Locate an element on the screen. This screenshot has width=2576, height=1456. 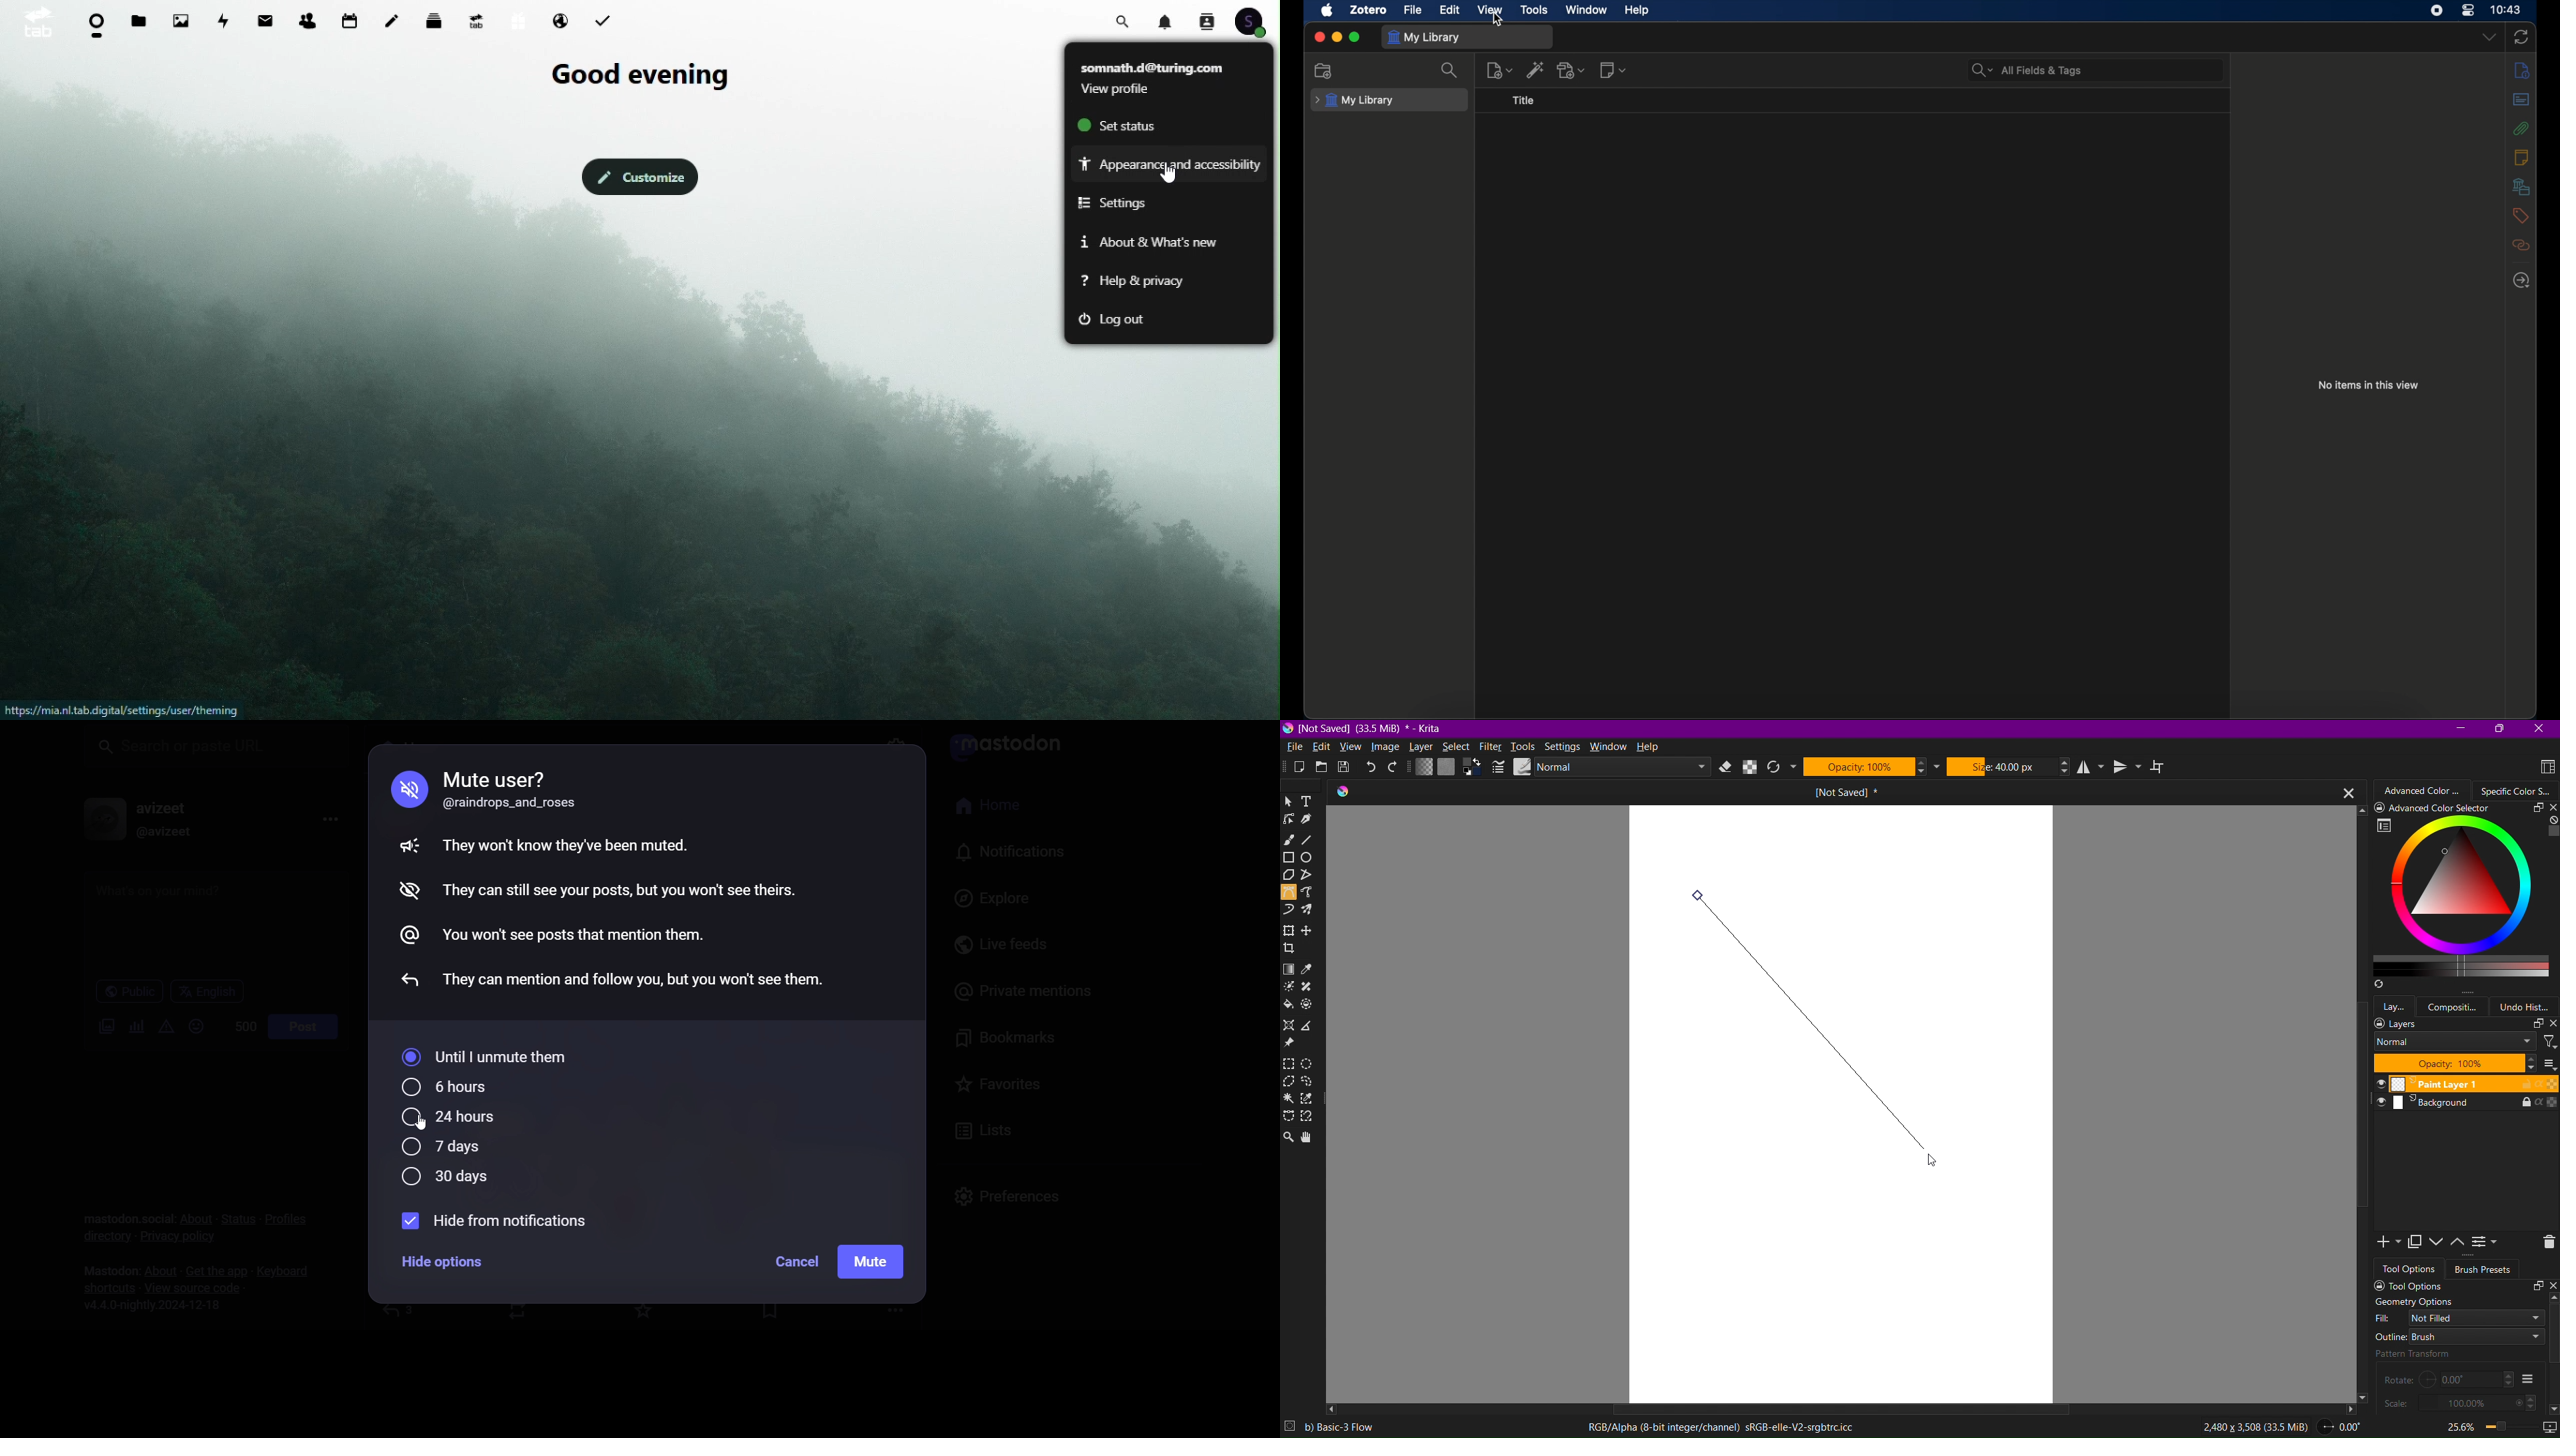
Set foreground and background colors is located at coordinates (1472, 768).